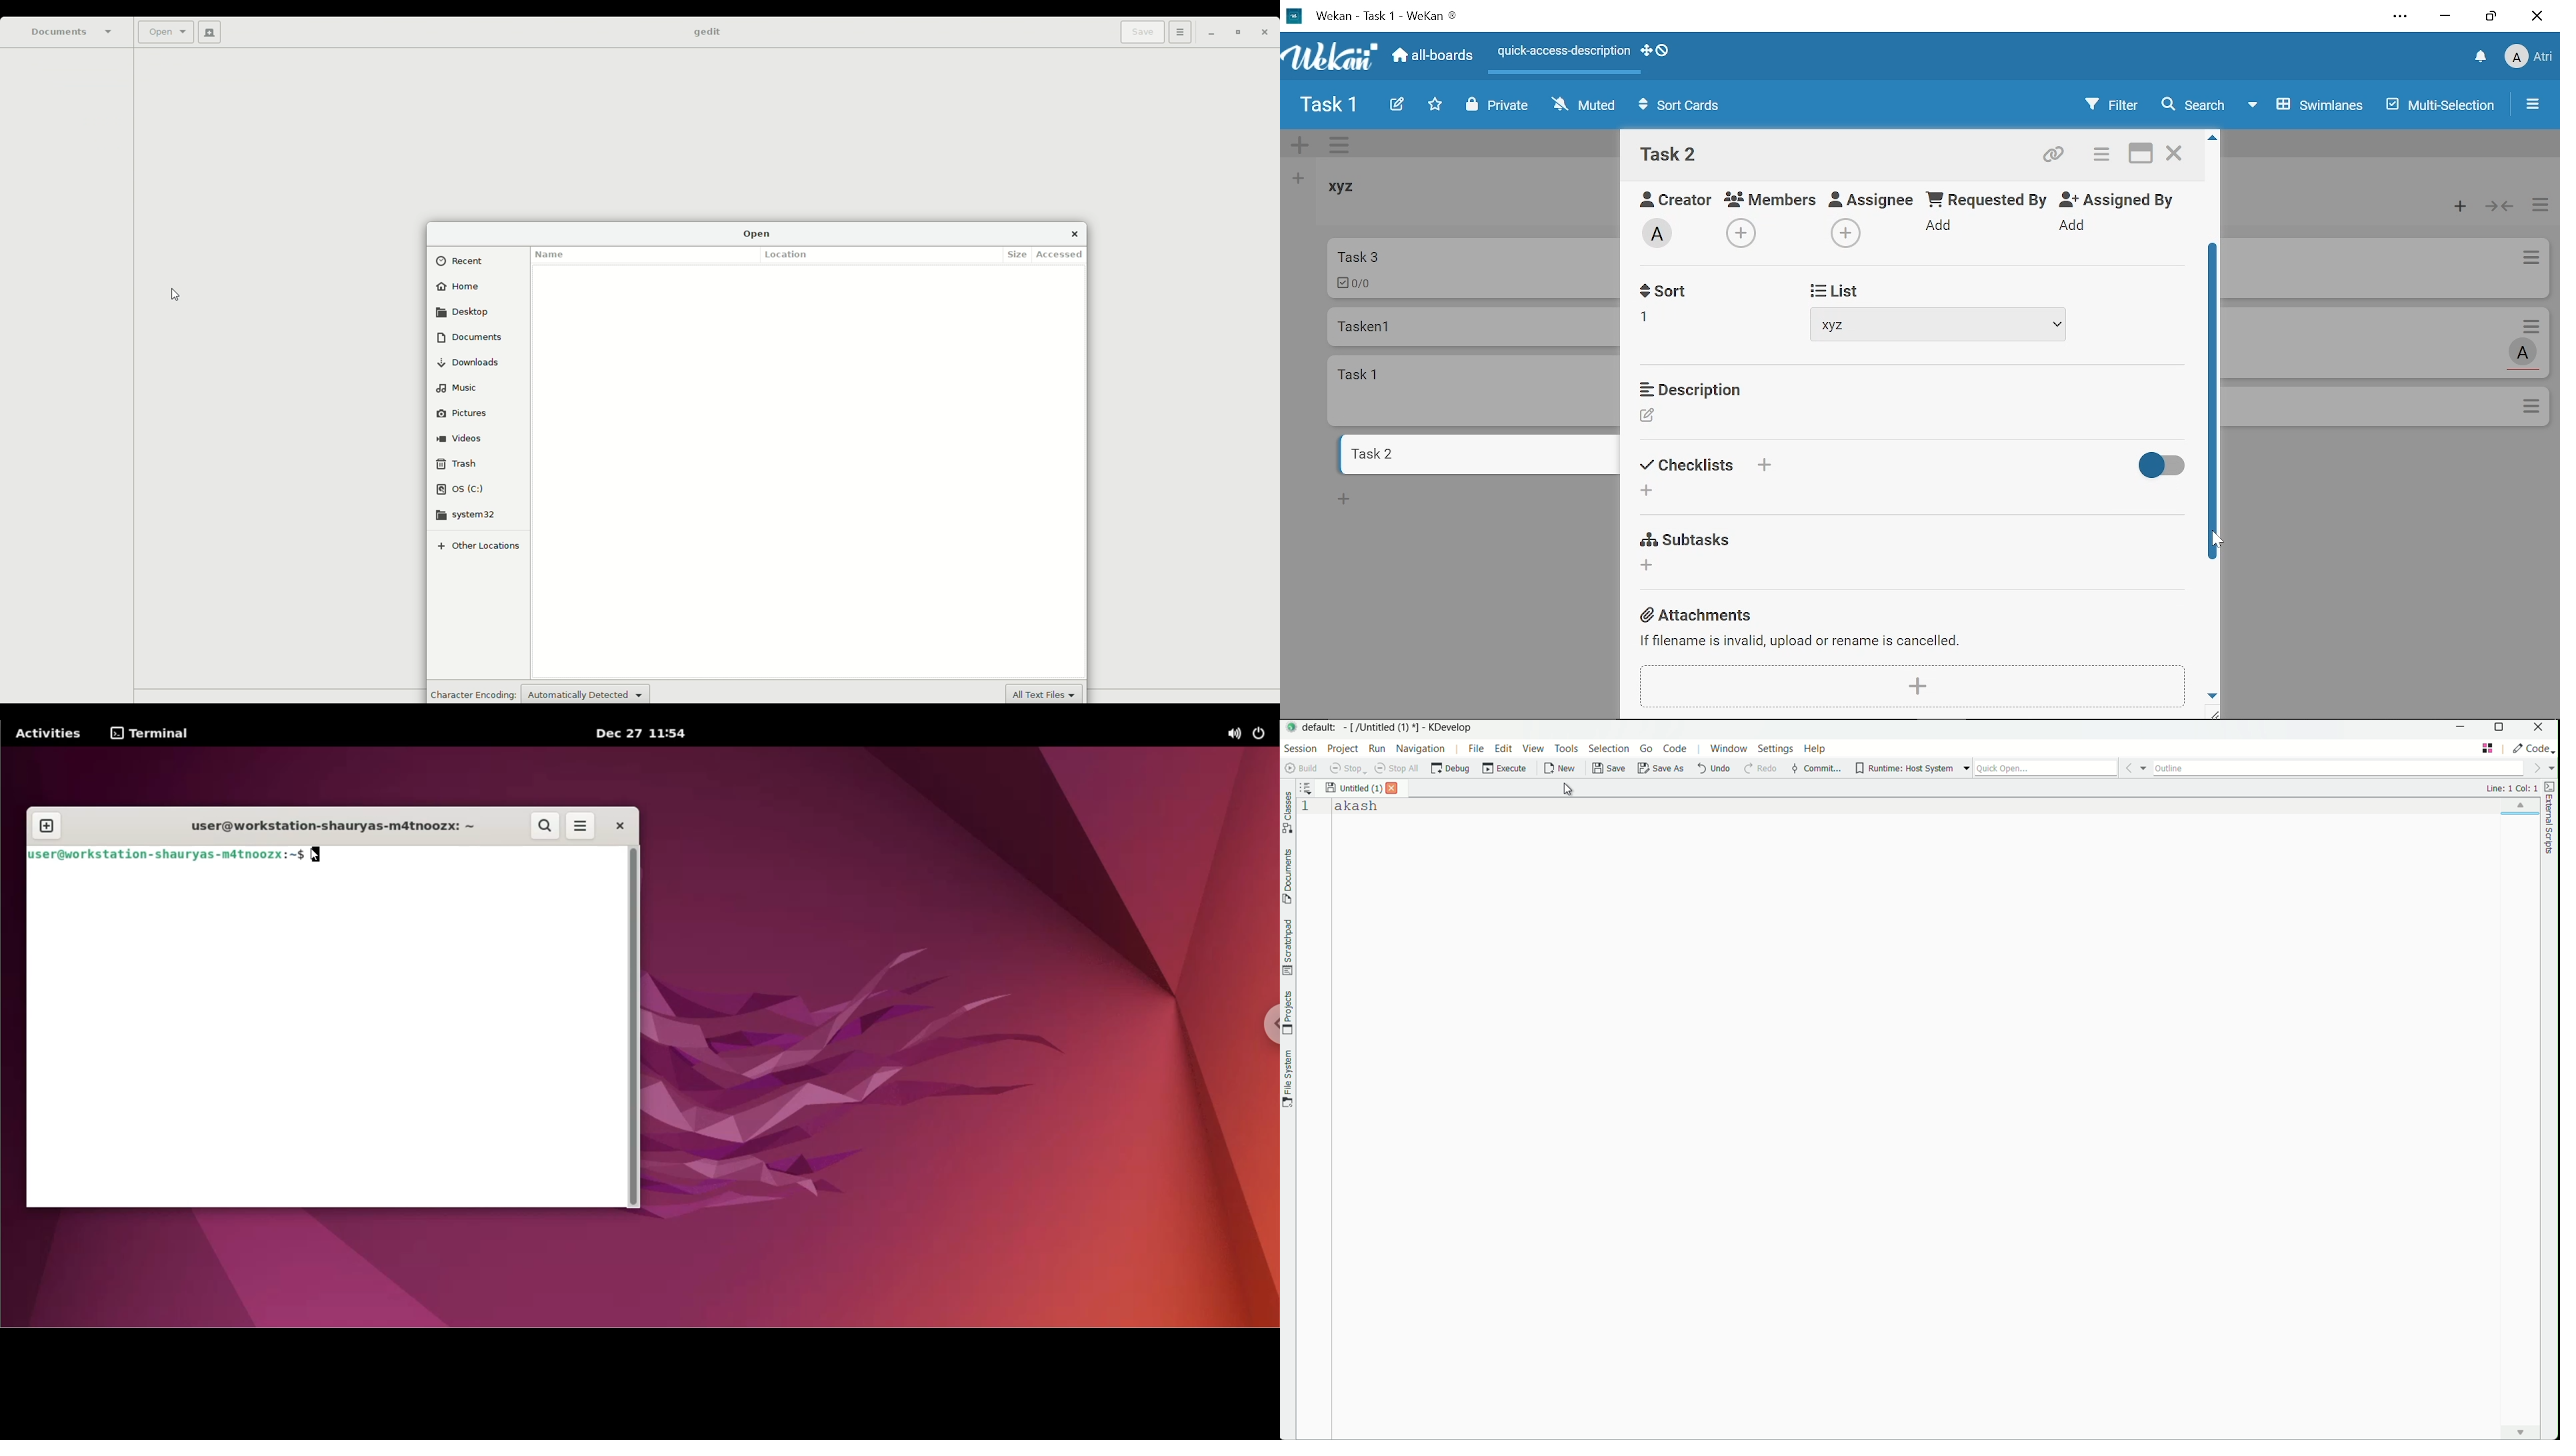 The height and width of the screenshot is (1456, 2576). I want to click on Creator, so click(1648, 416).